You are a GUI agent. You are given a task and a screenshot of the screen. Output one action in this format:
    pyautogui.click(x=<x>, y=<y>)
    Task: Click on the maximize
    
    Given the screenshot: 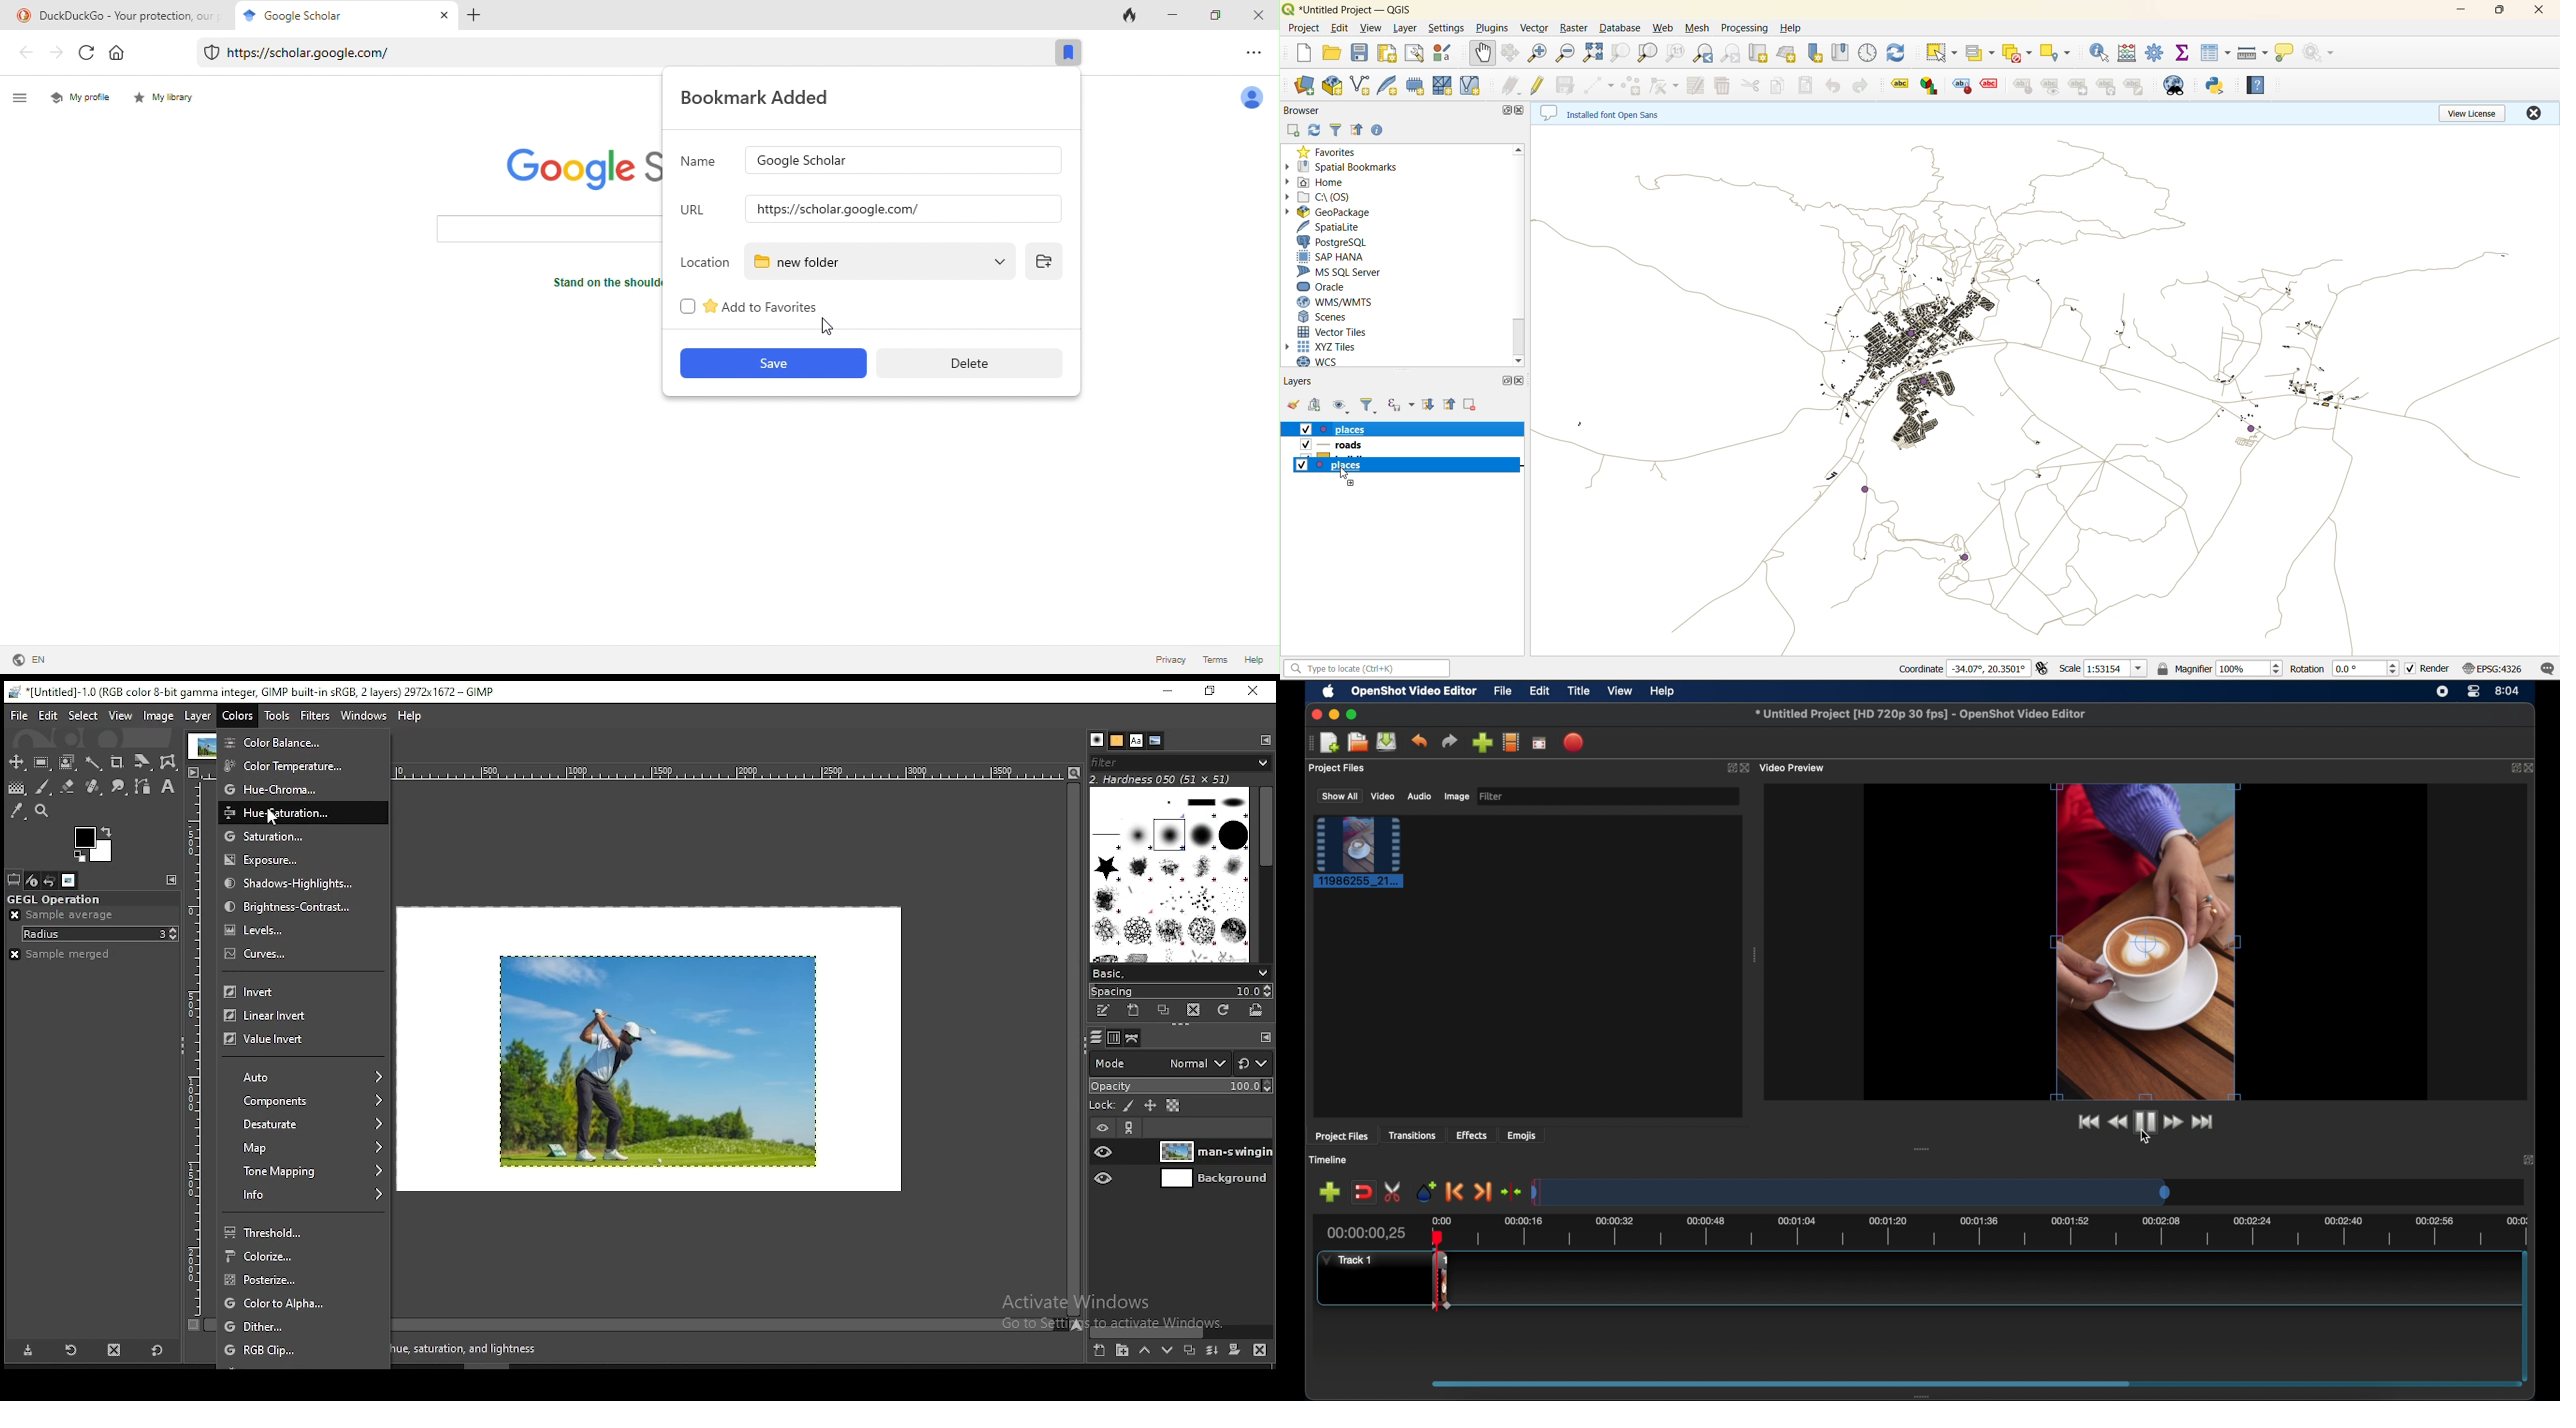 What is the action you would take?
    pyautogui.click(x=1503, y=111)
    